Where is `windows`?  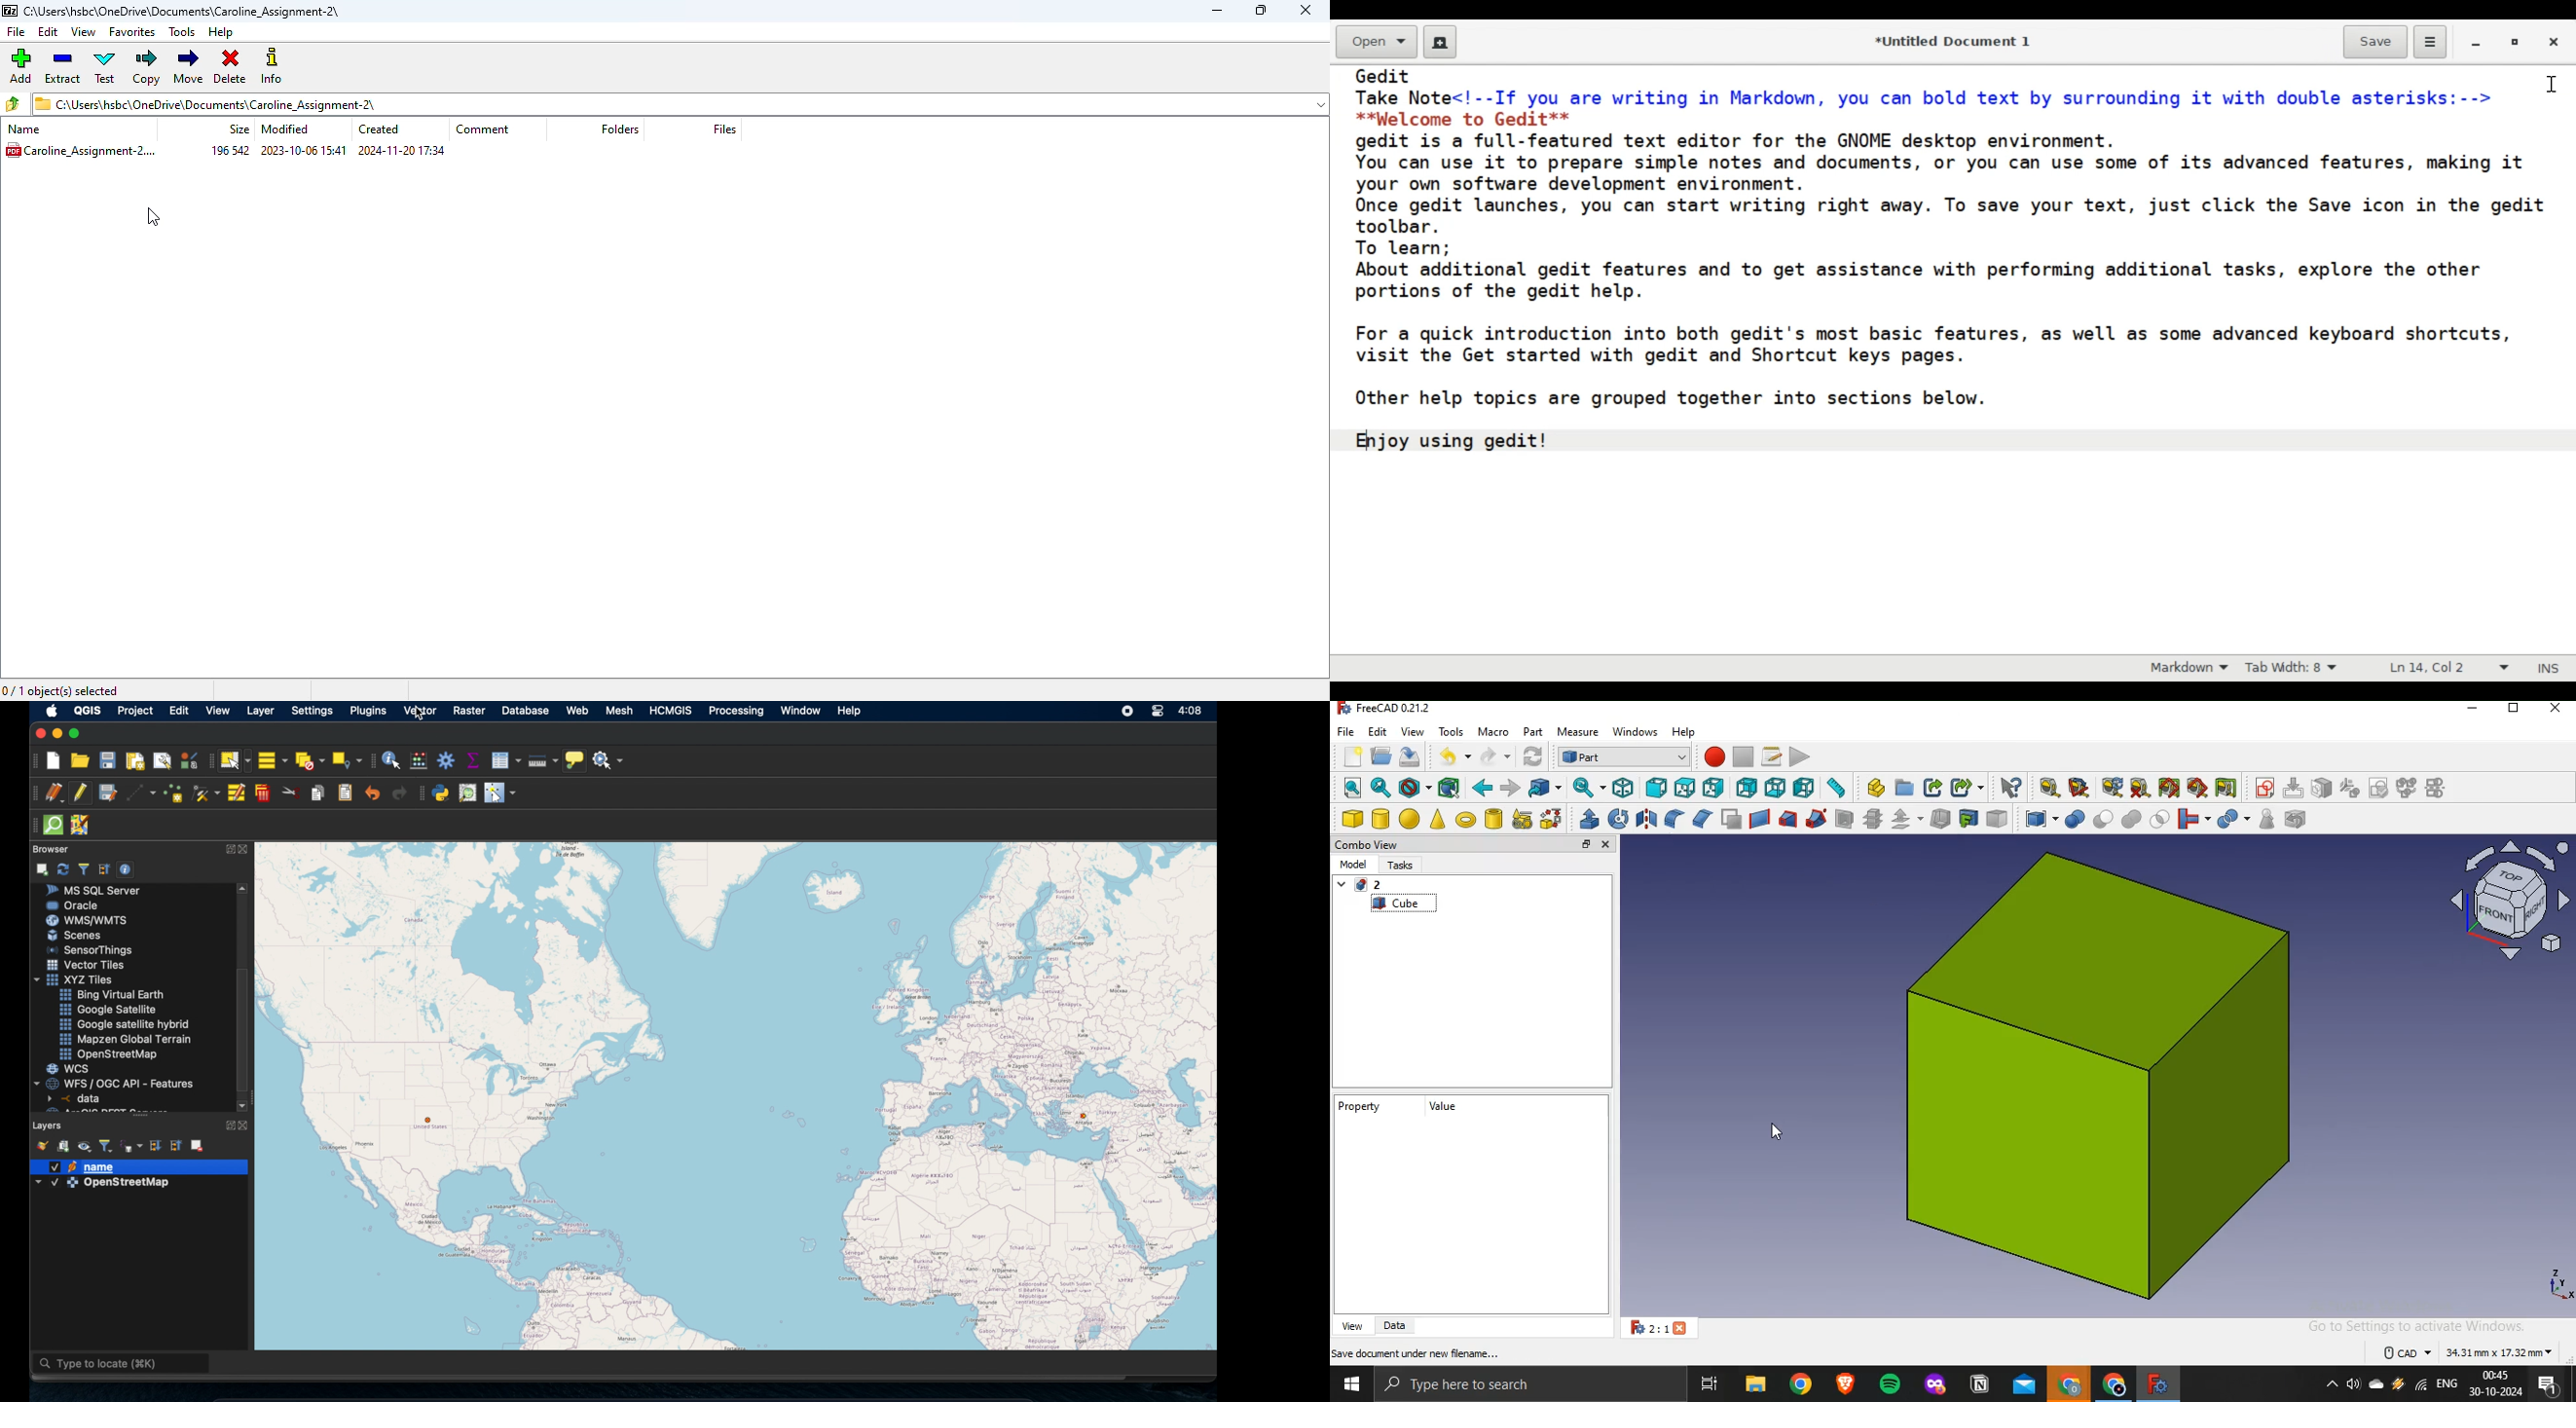 windows is located at coordinates (1636, 731).